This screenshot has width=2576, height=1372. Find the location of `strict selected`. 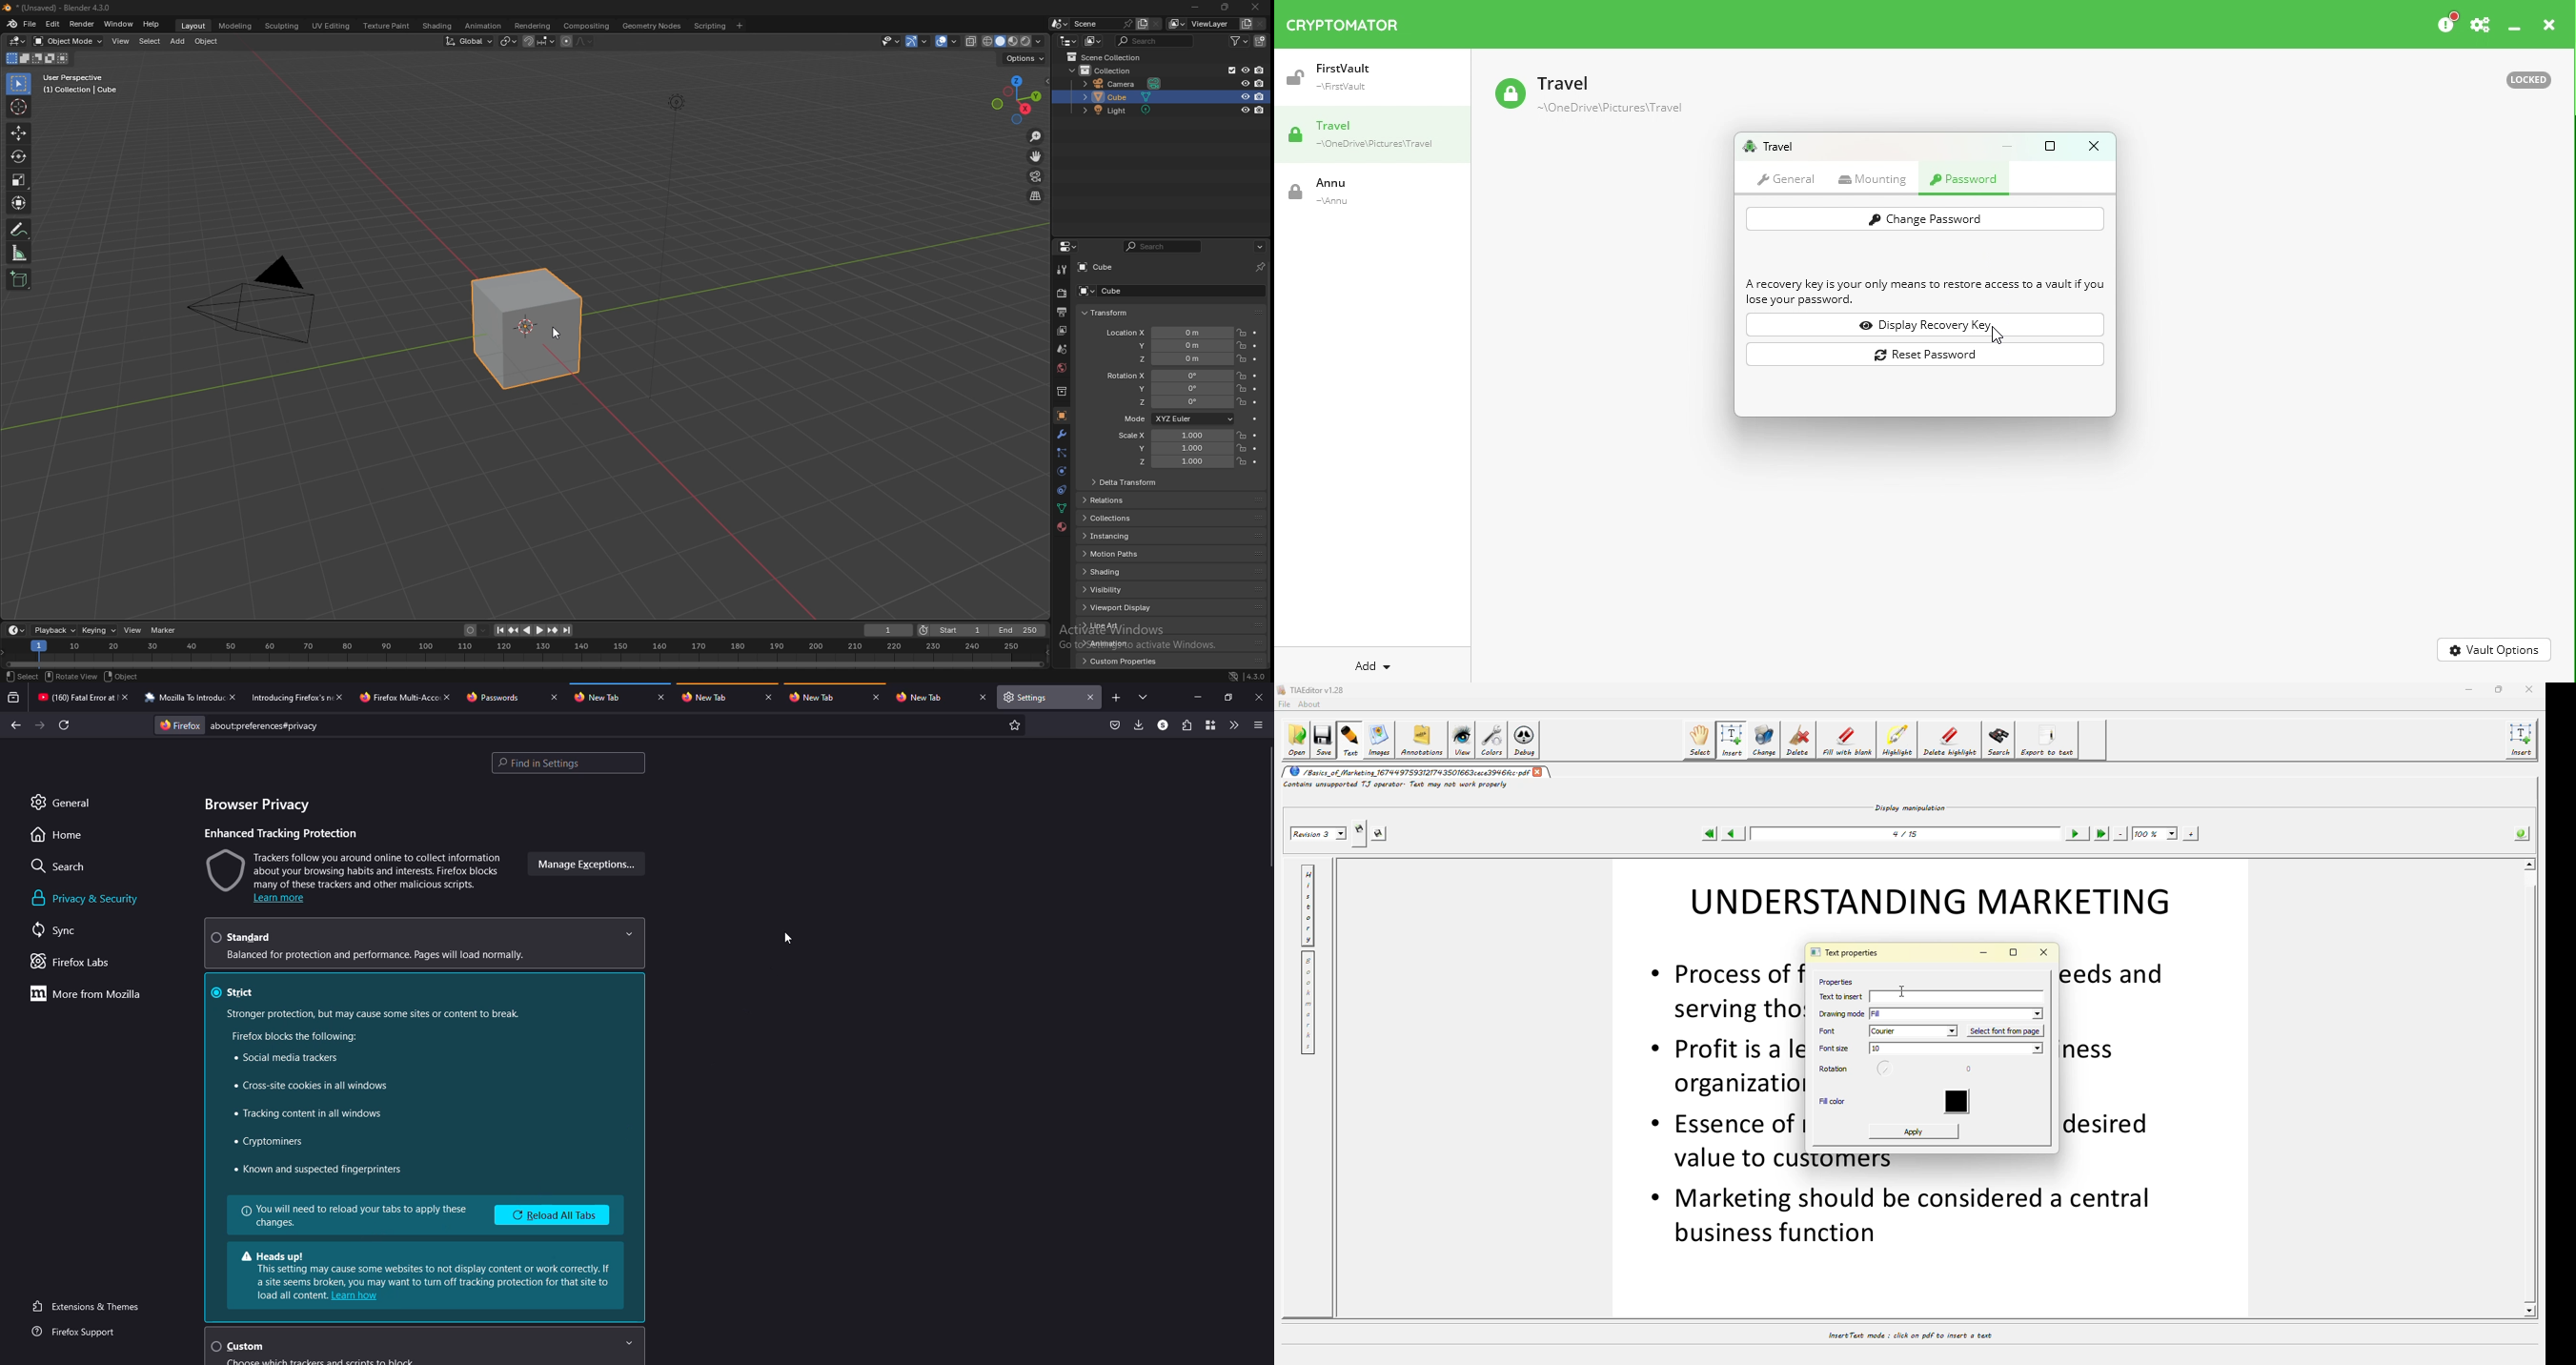

strict selected is located at coordinates (235, 992).